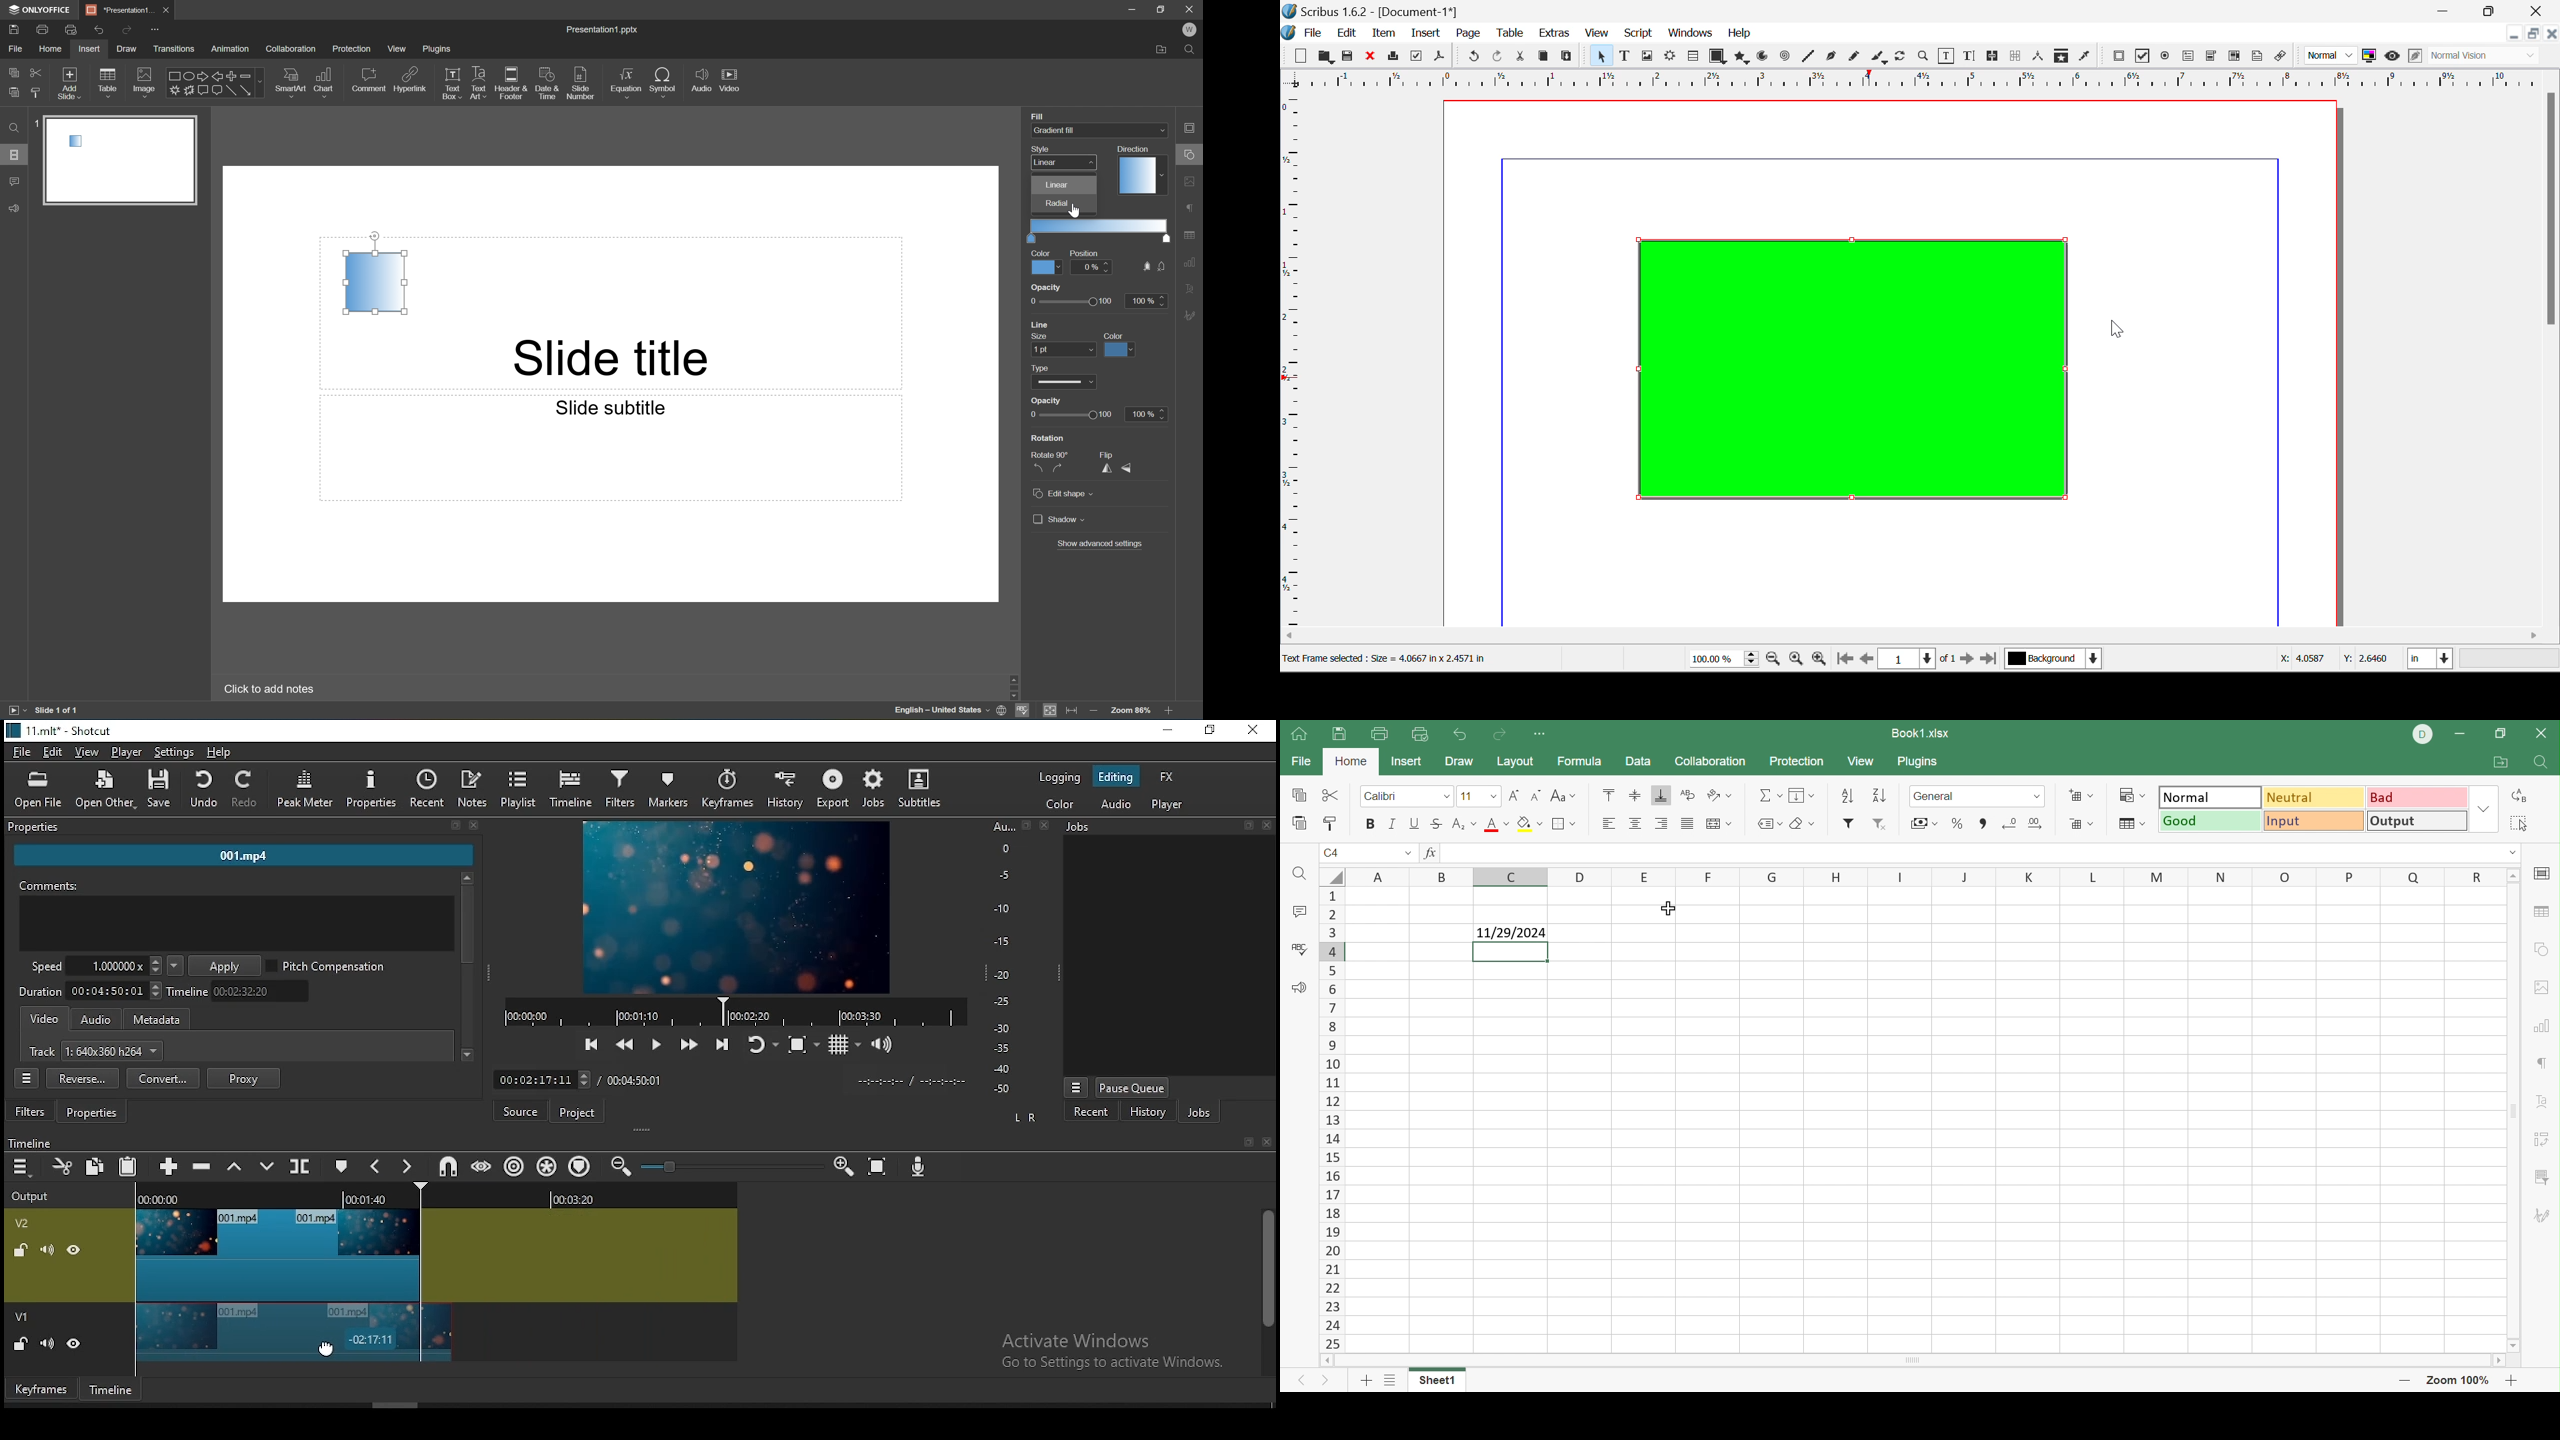 The width and height of the screenshot is (2576, 1456). What do you see at coordinates (20, 751) in the screenshot?
I see `file` at bounding box center [20, 751].